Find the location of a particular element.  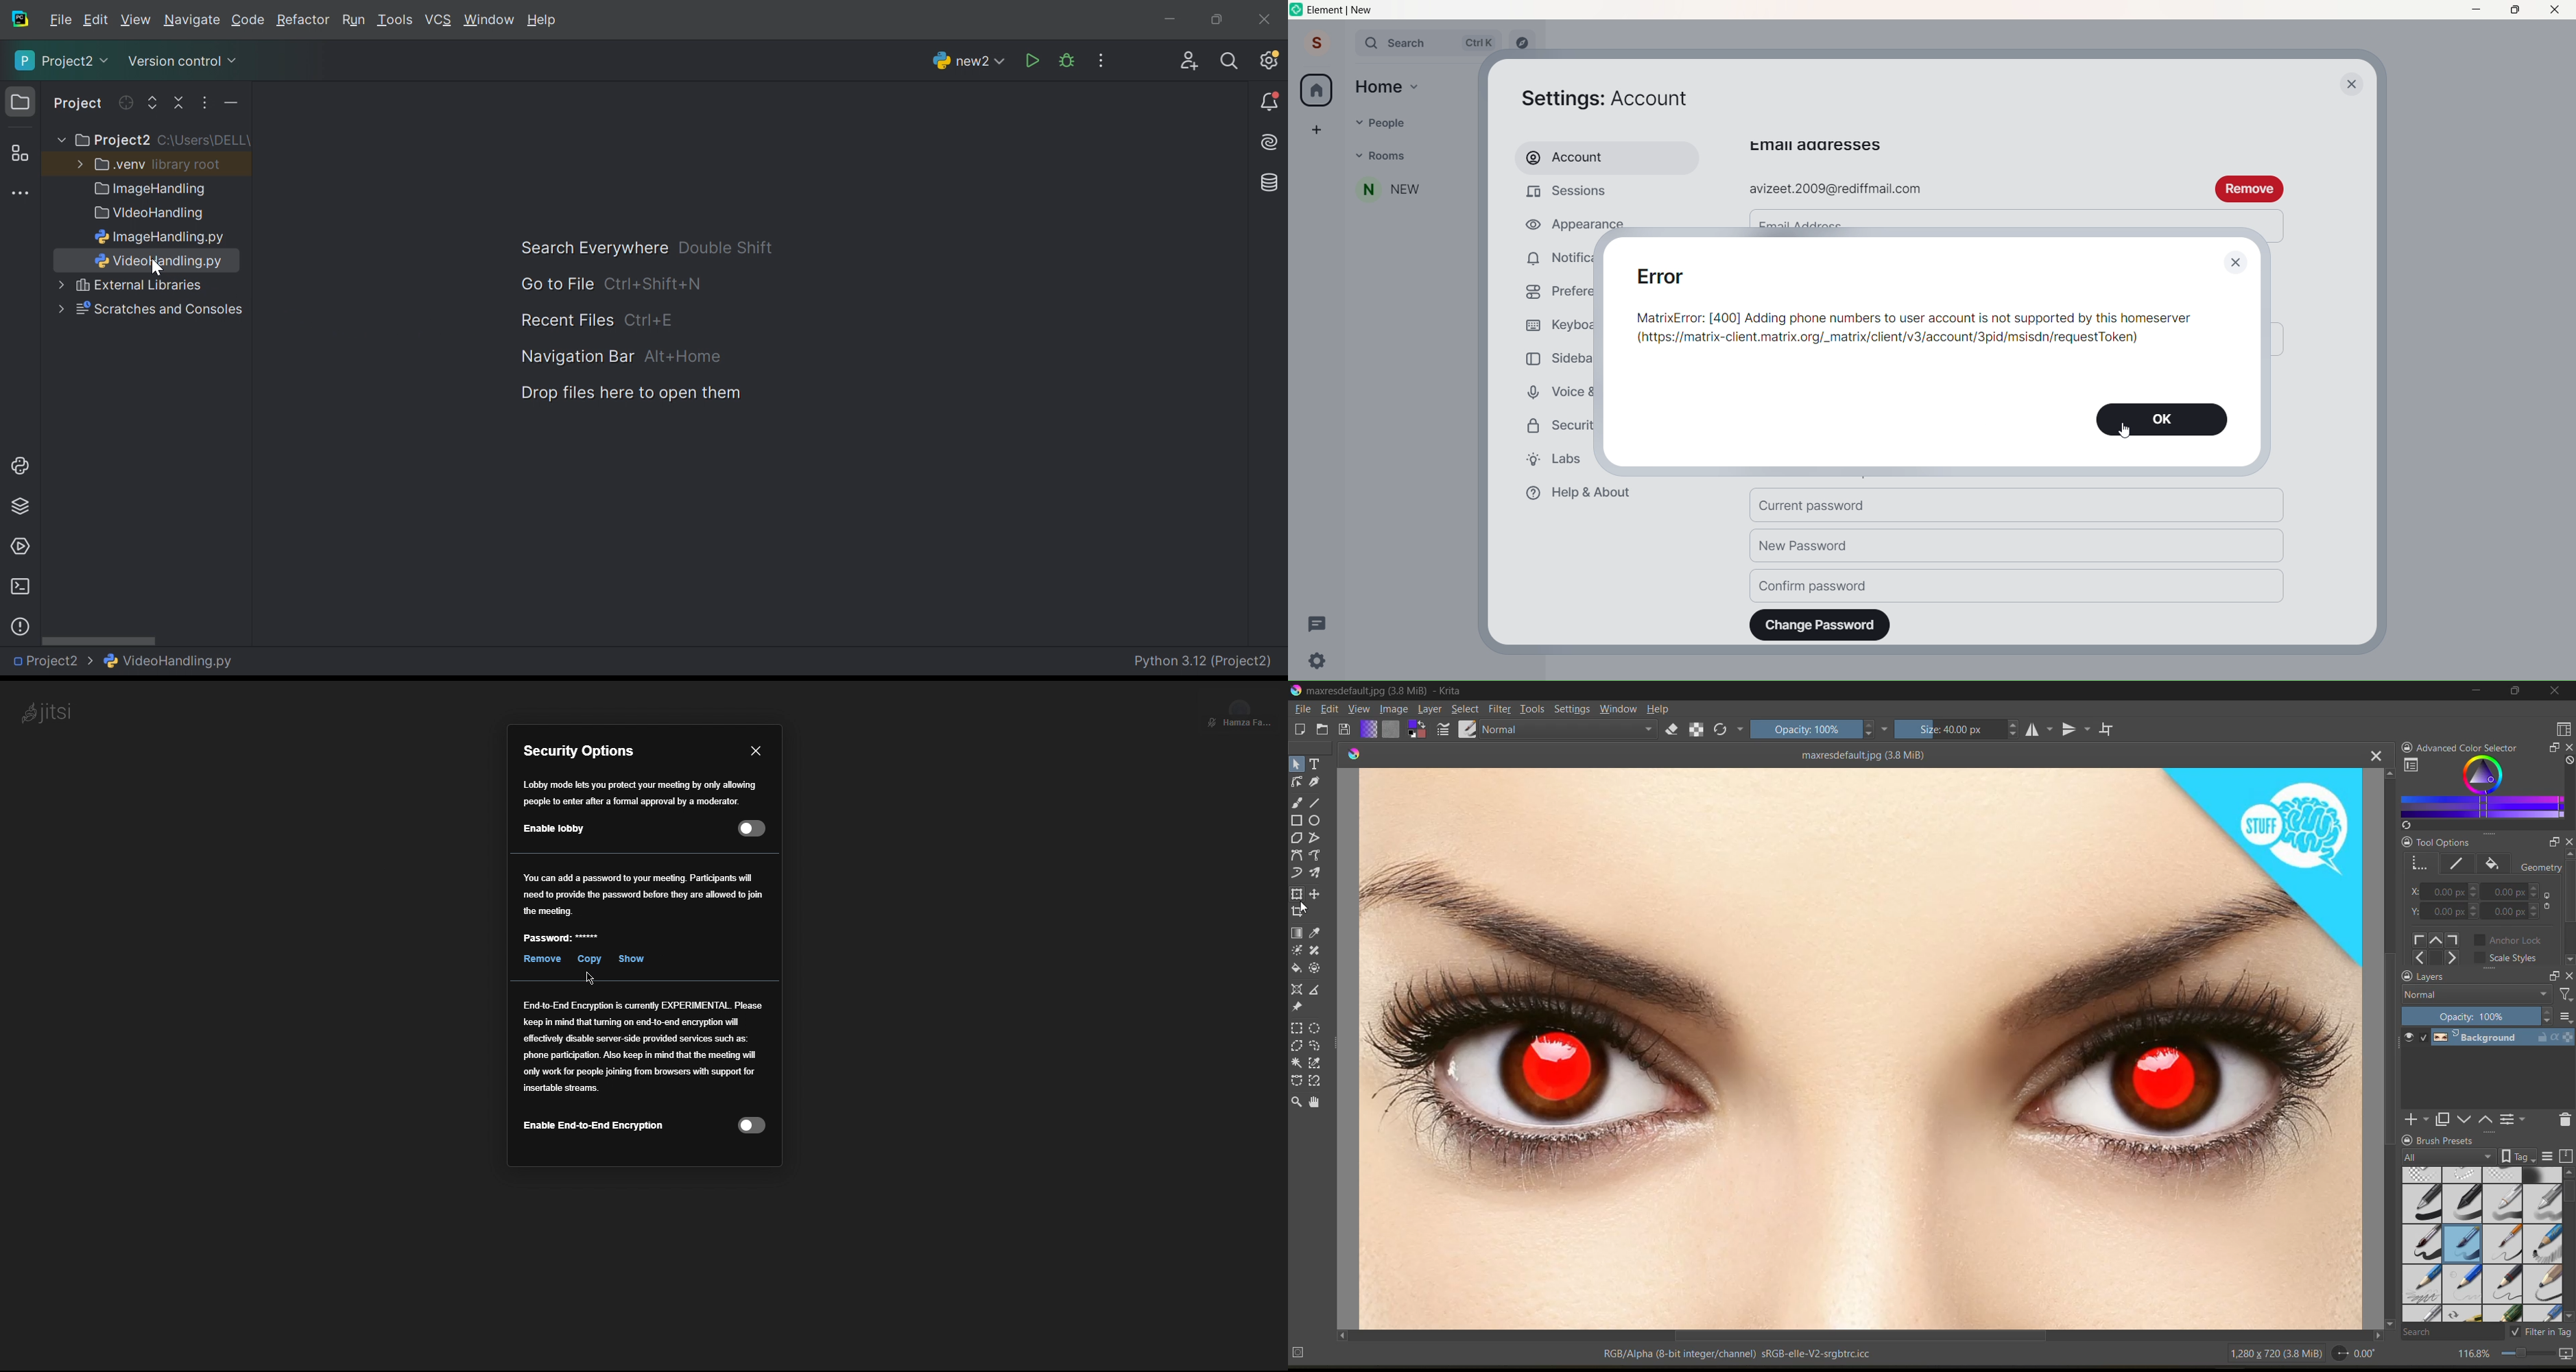

remove is located at coordinates (2250, 188).